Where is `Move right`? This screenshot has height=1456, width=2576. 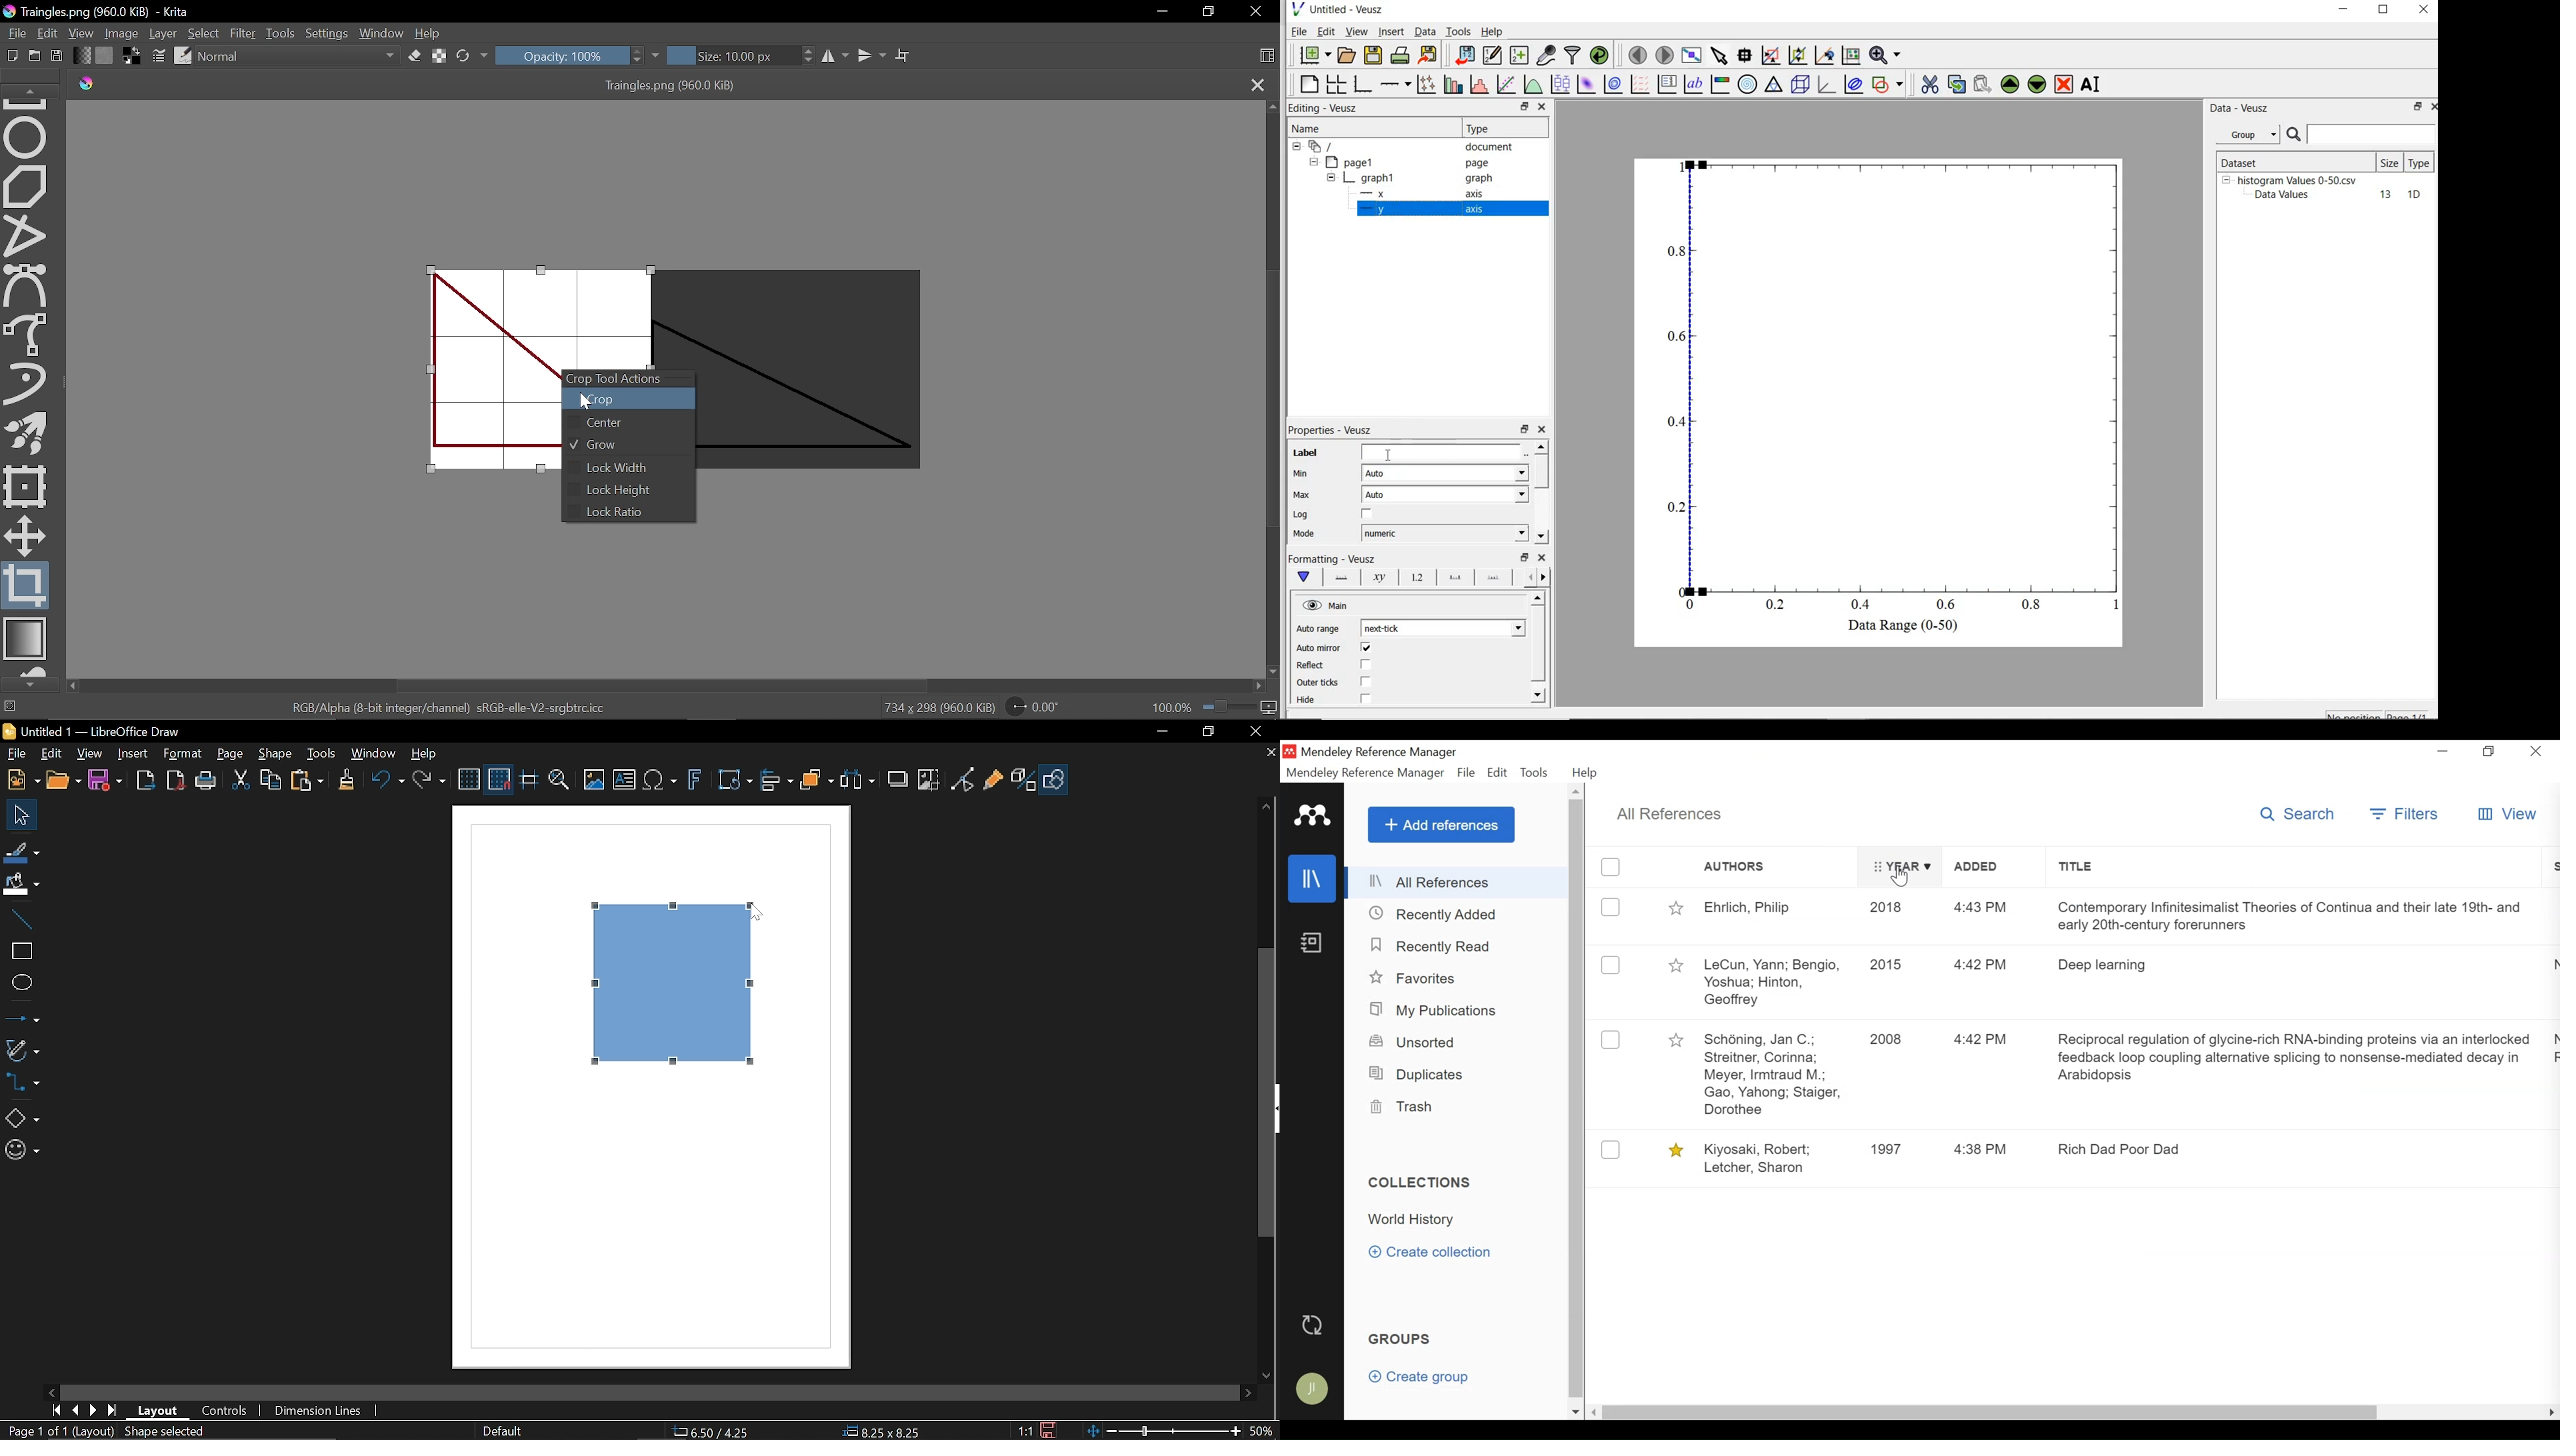
Move right is located at coordinates (1262, 688).